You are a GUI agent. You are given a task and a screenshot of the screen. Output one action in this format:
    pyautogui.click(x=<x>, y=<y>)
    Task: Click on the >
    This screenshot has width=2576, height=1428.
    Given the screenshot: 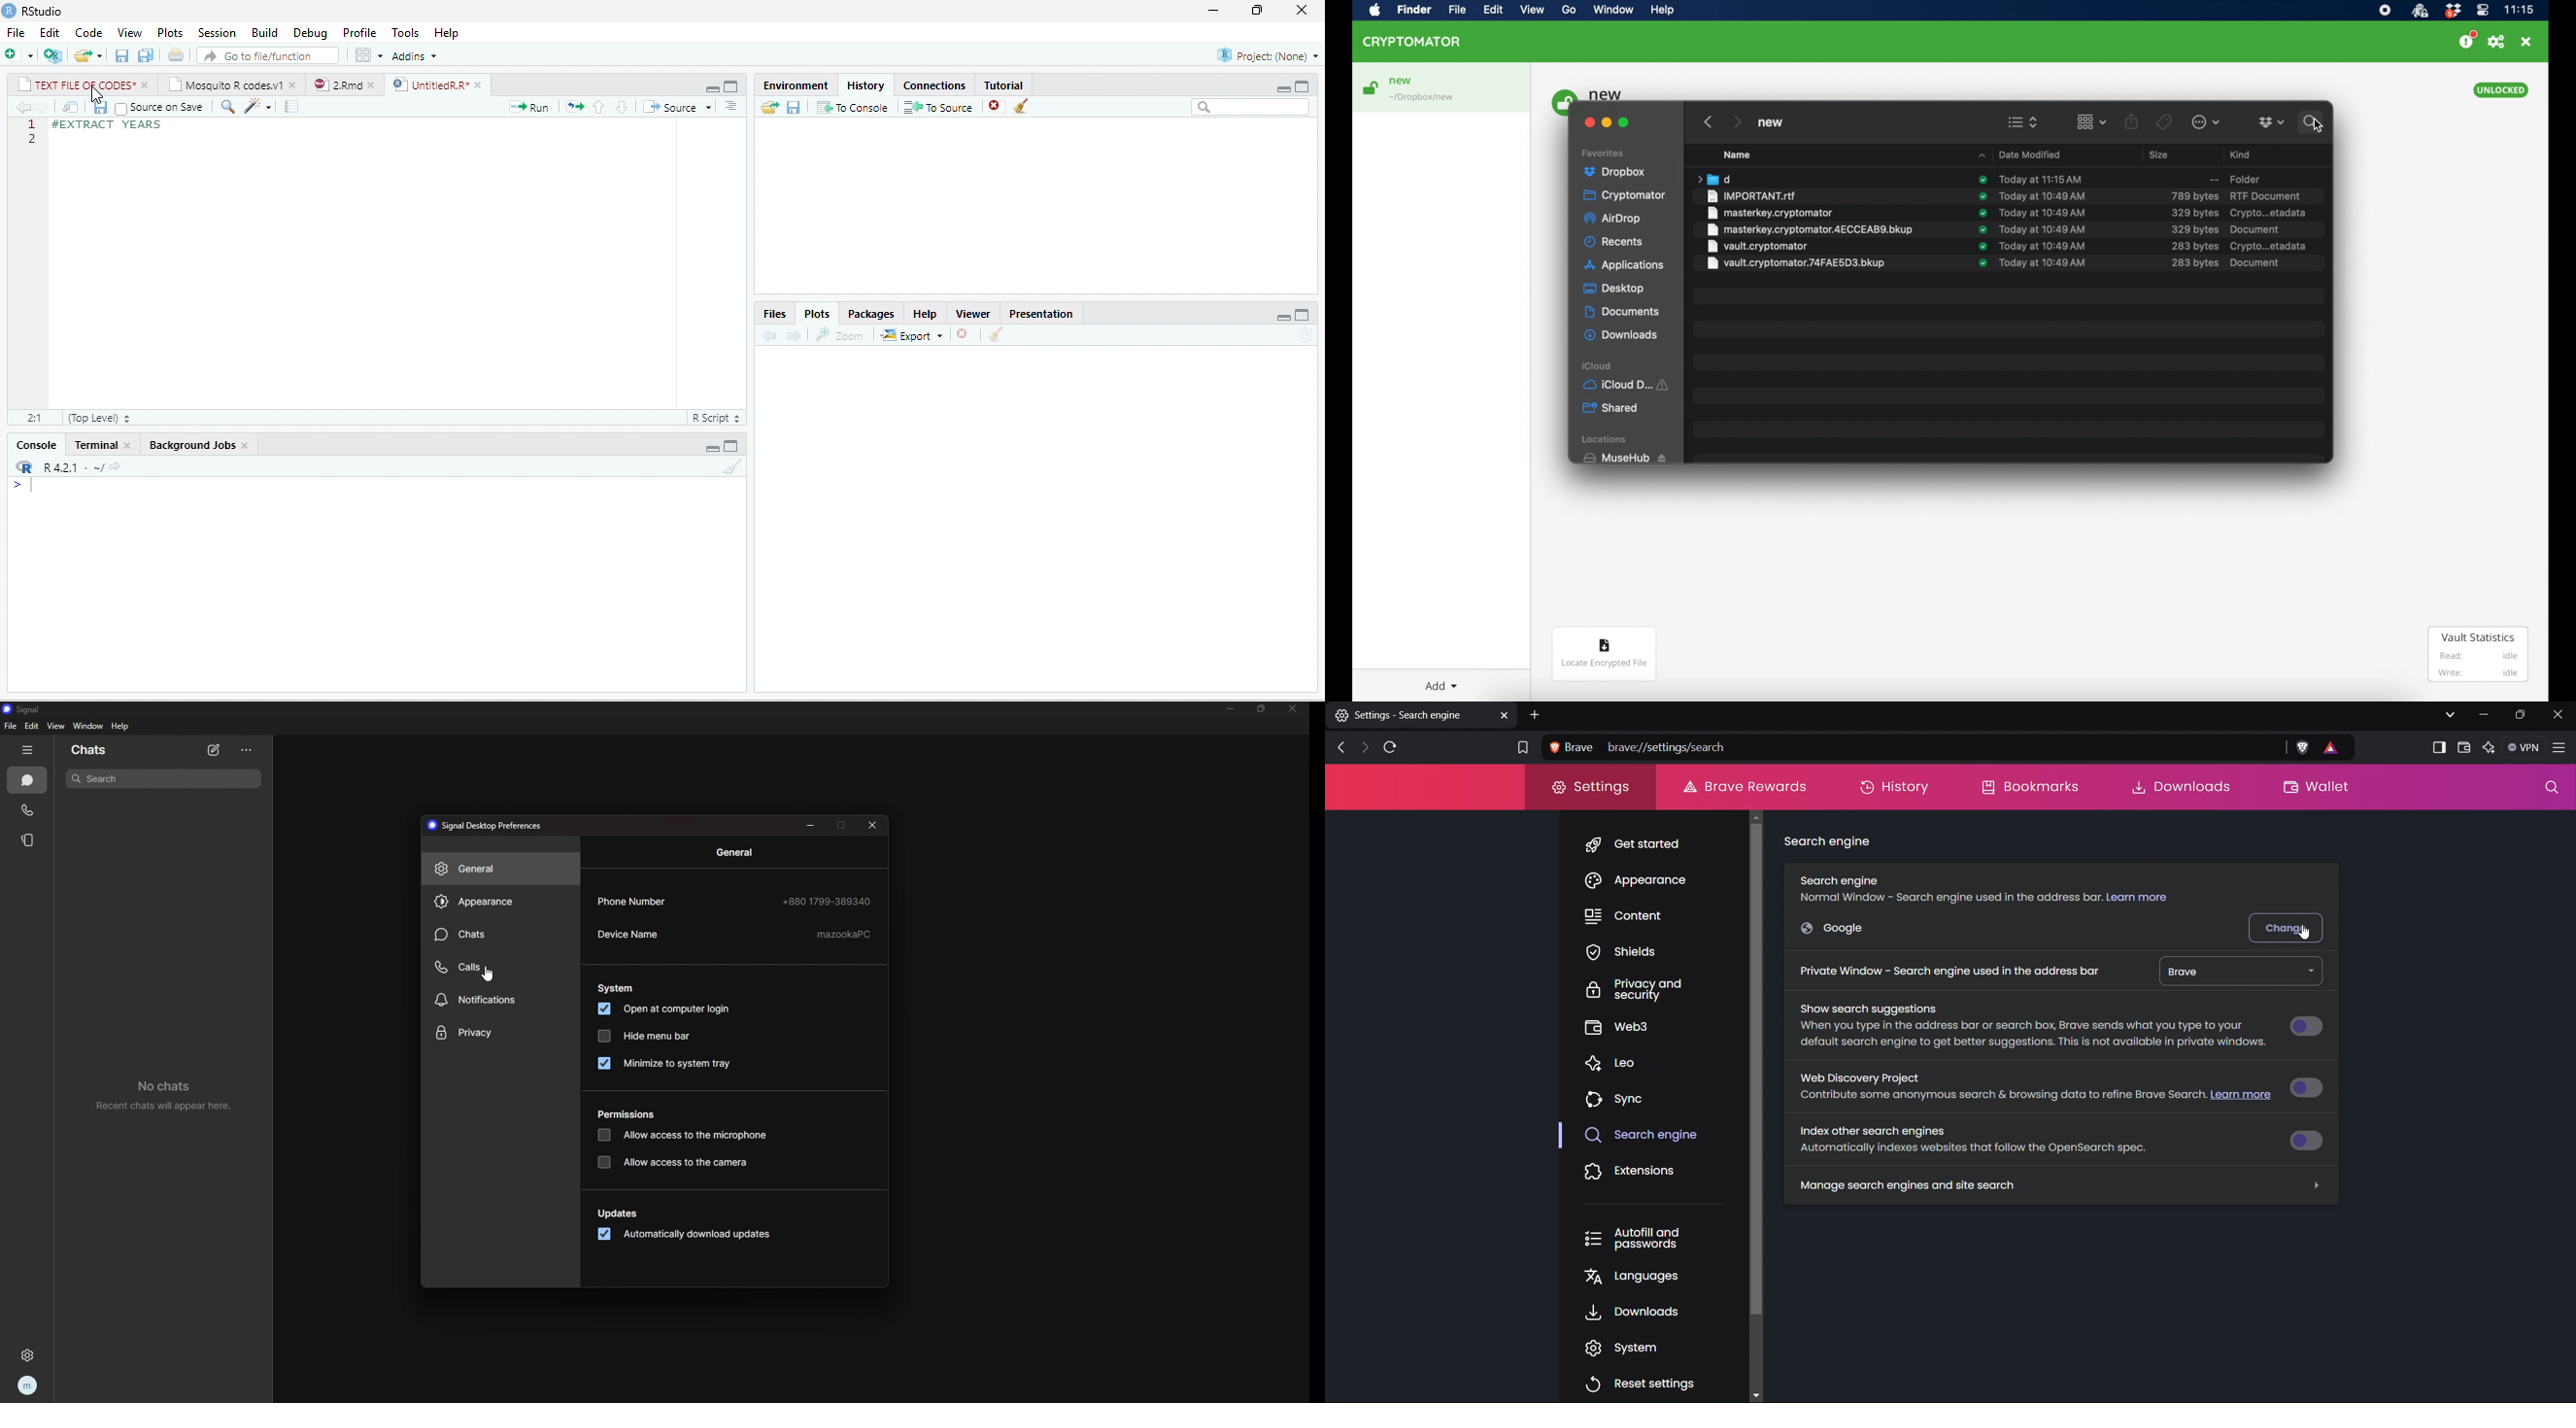 What is the action you would take?
    pyautogui.click(x=23, y=486)
    